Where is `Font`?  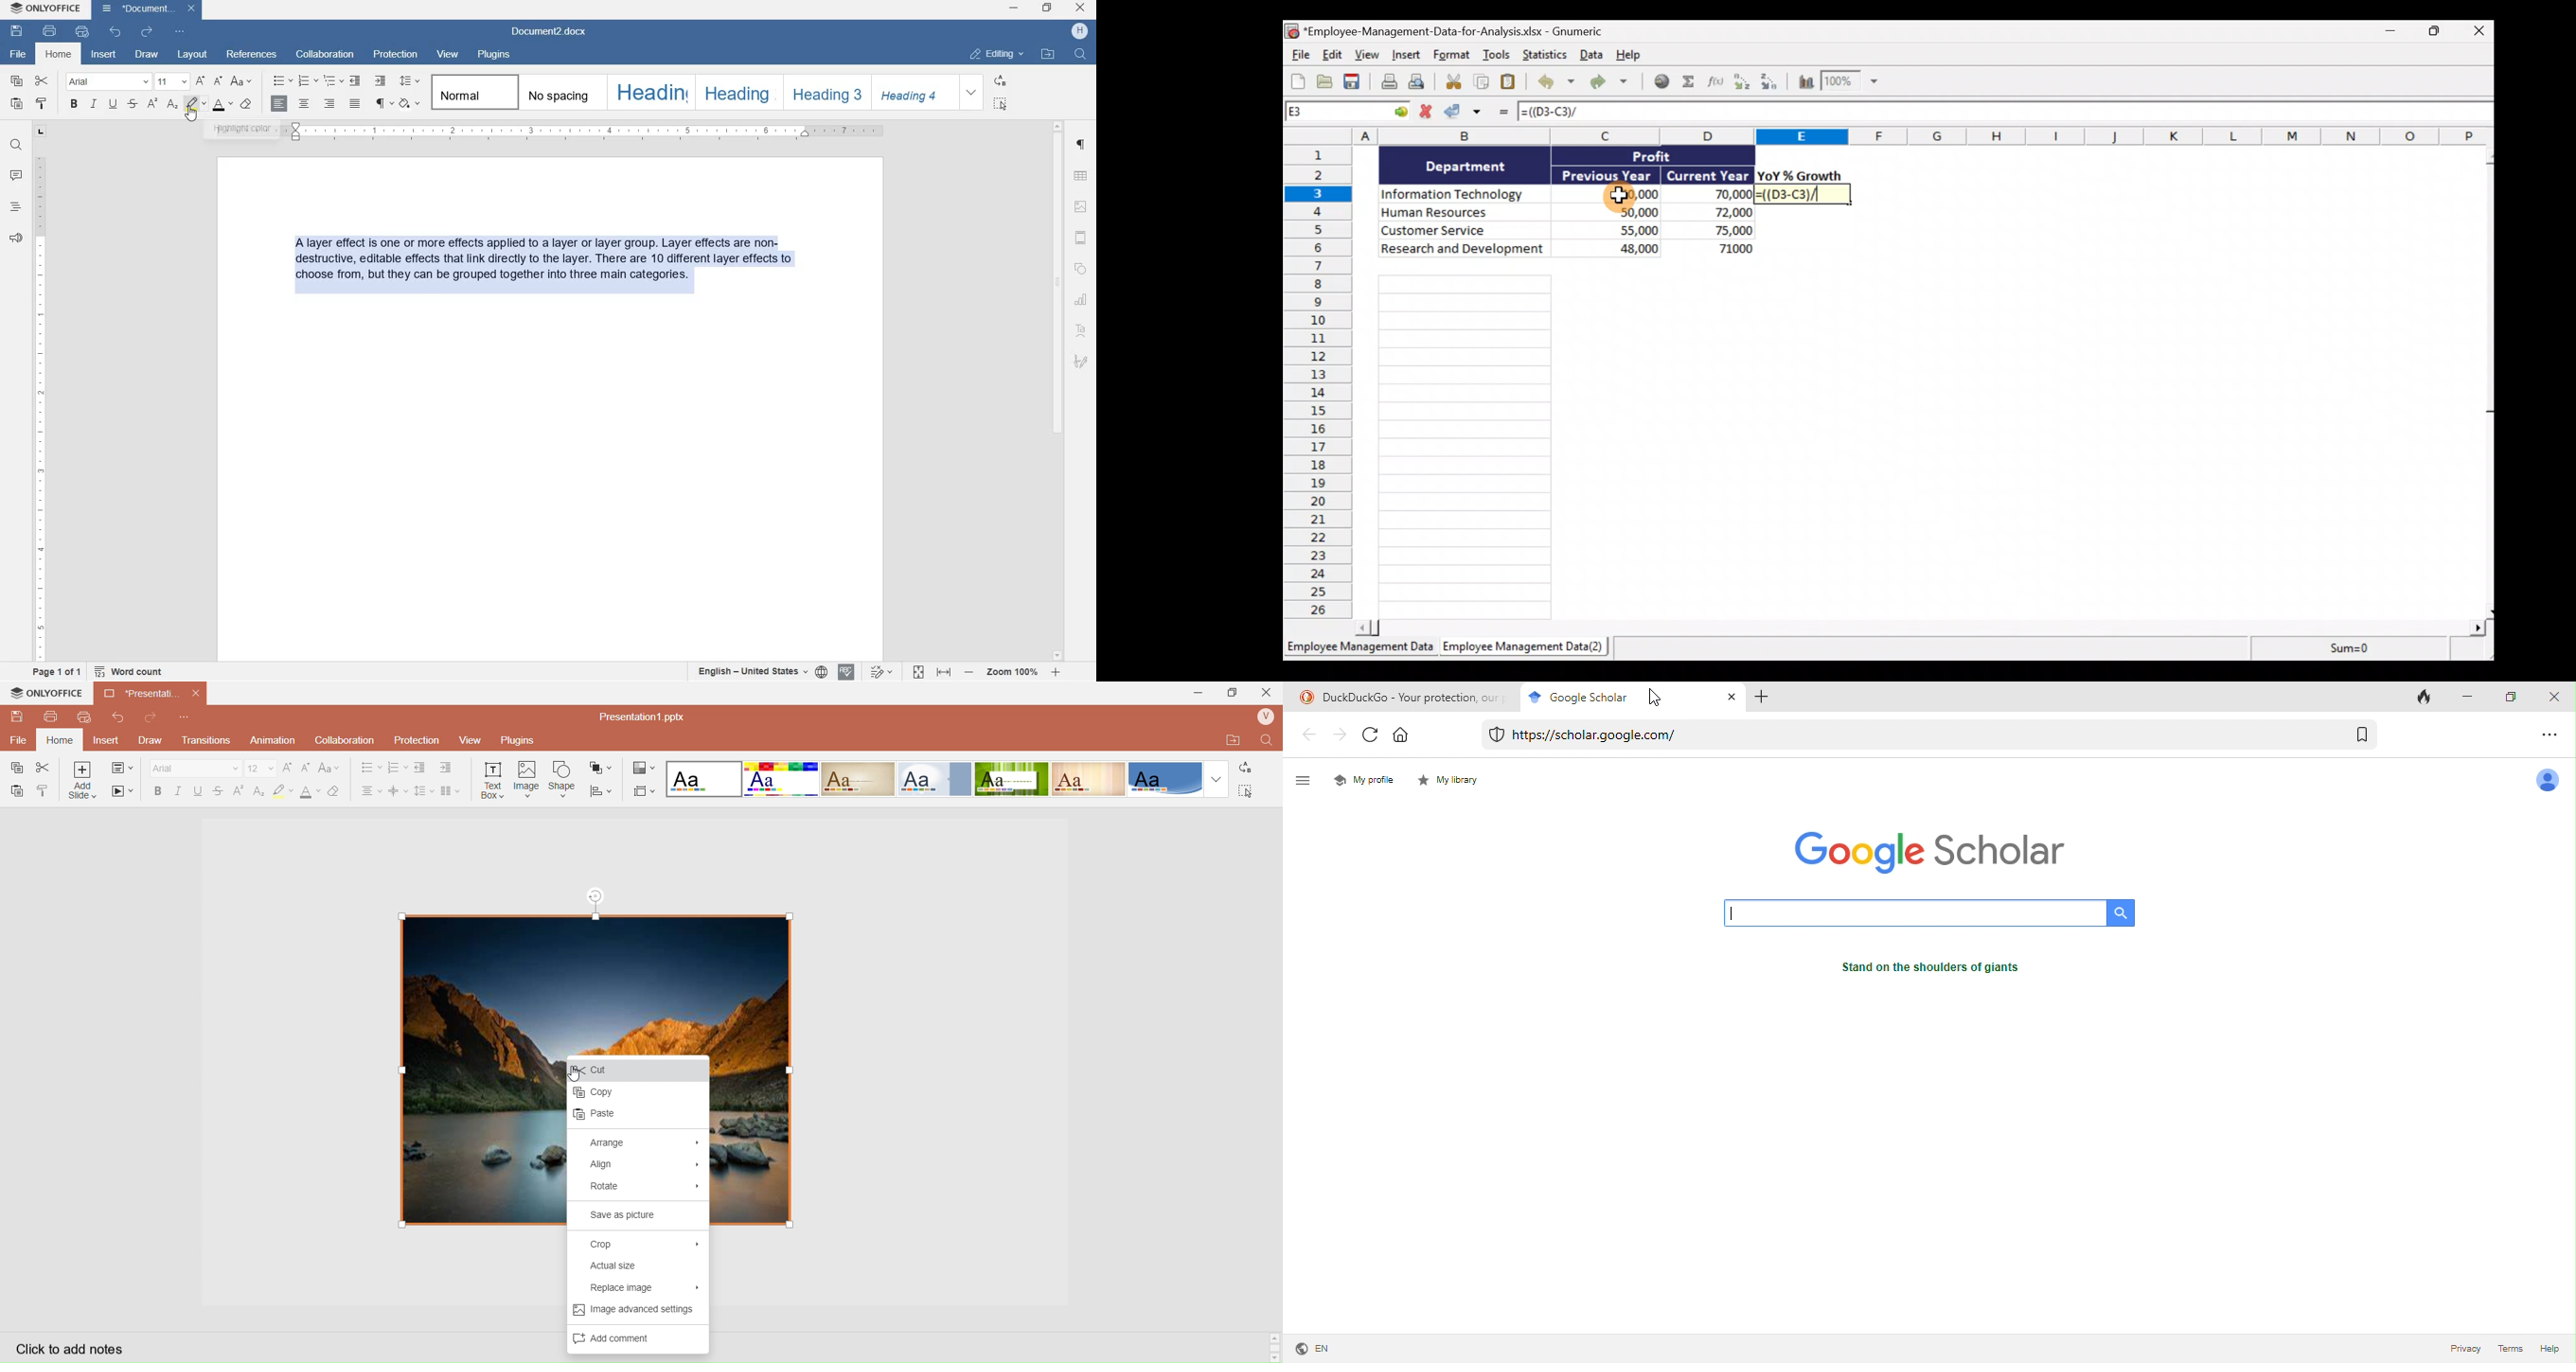
Font is located at coordinates (196, 768).